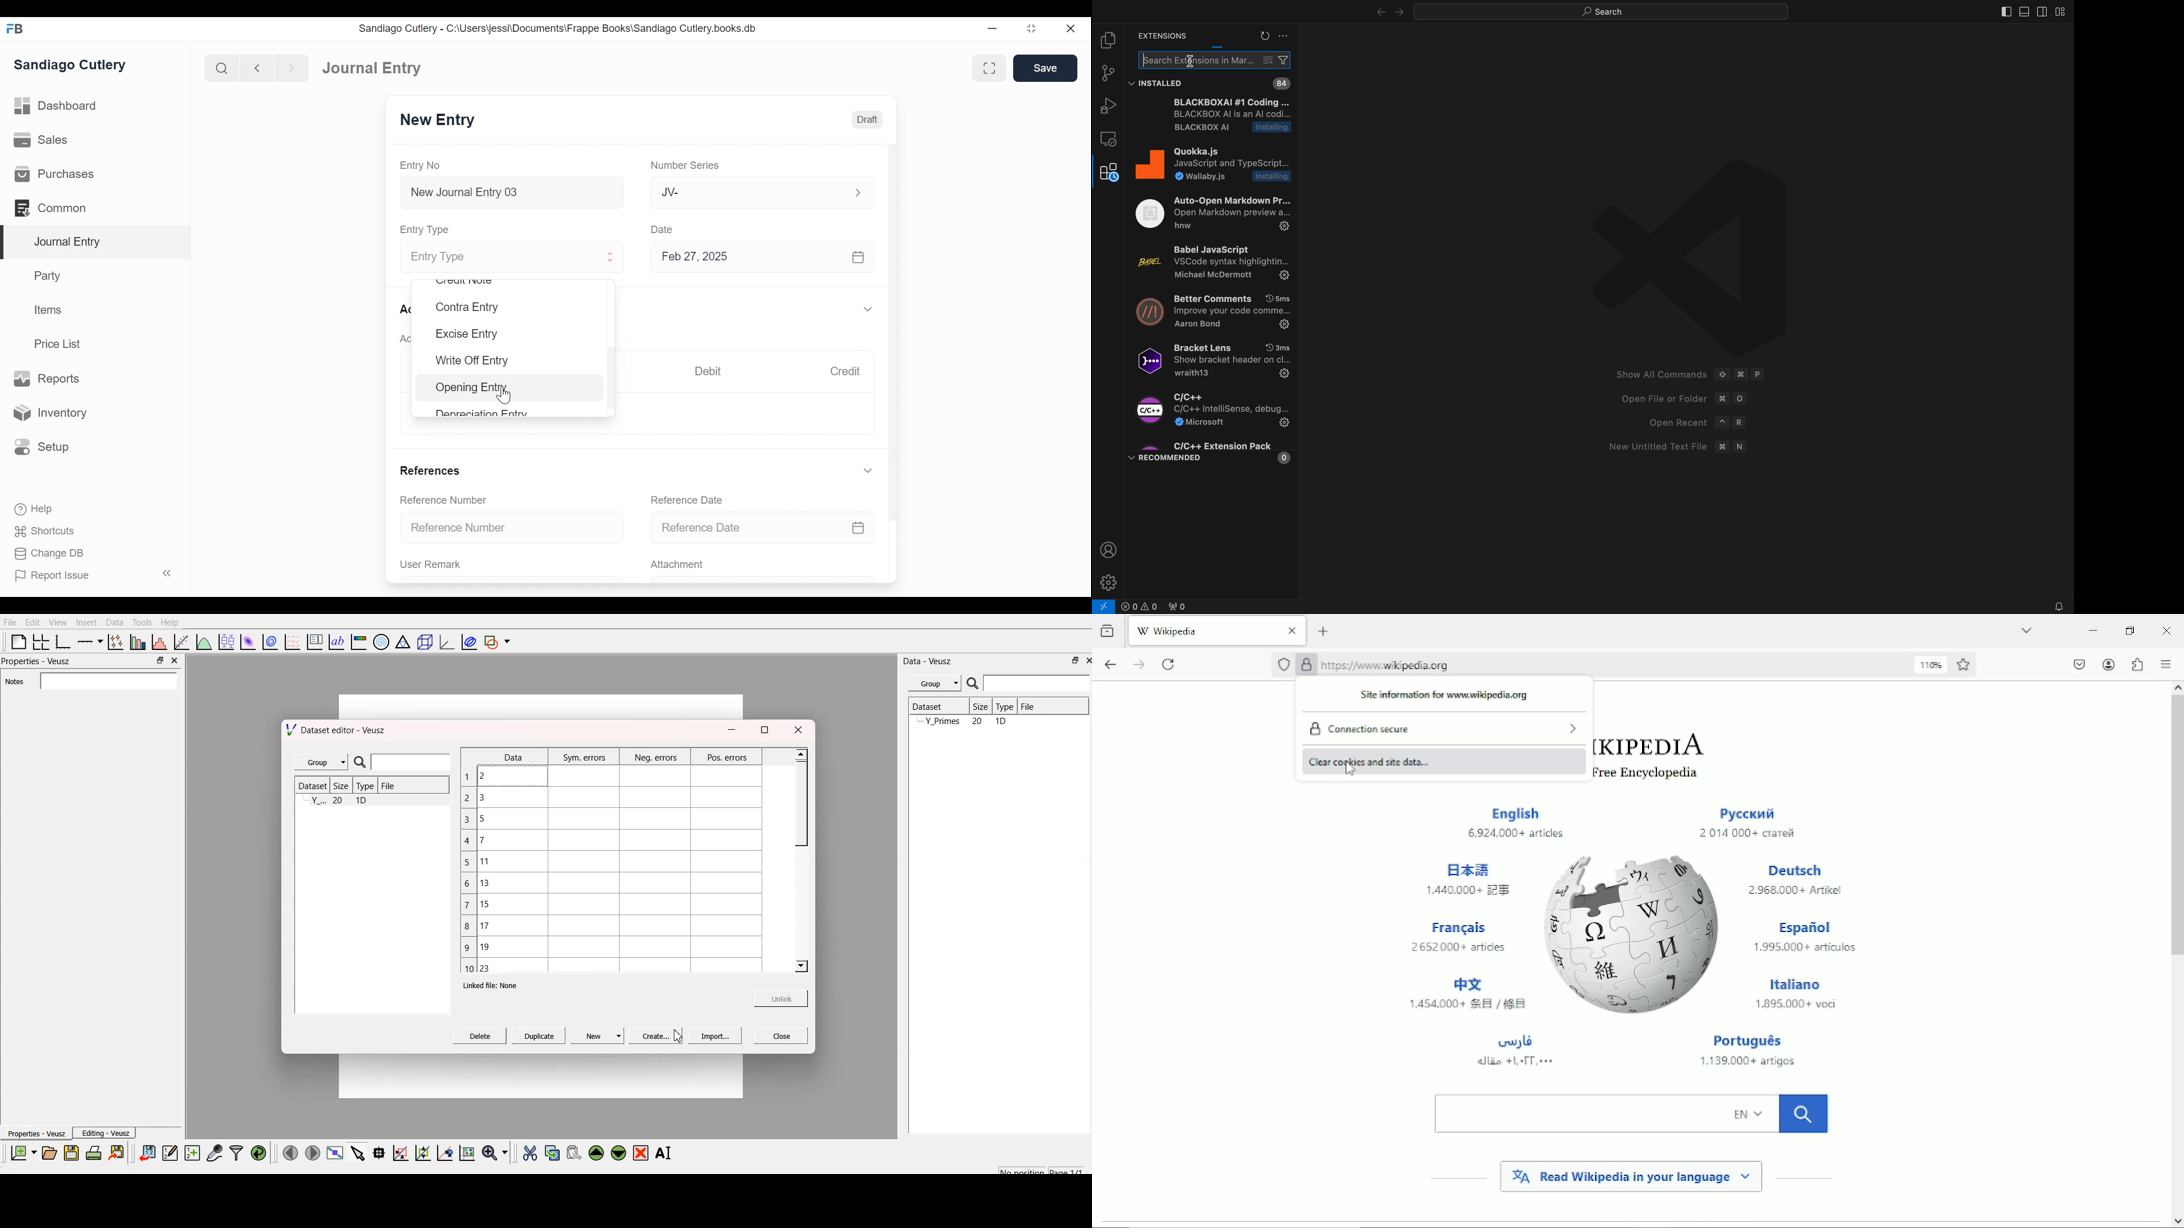 Image resolution: width=2184 pixels, height=1232 pixels. What do you see at coordinates (56, 106) in the screenshot?
I see `Dashboard` at bounding box center [56, 106].